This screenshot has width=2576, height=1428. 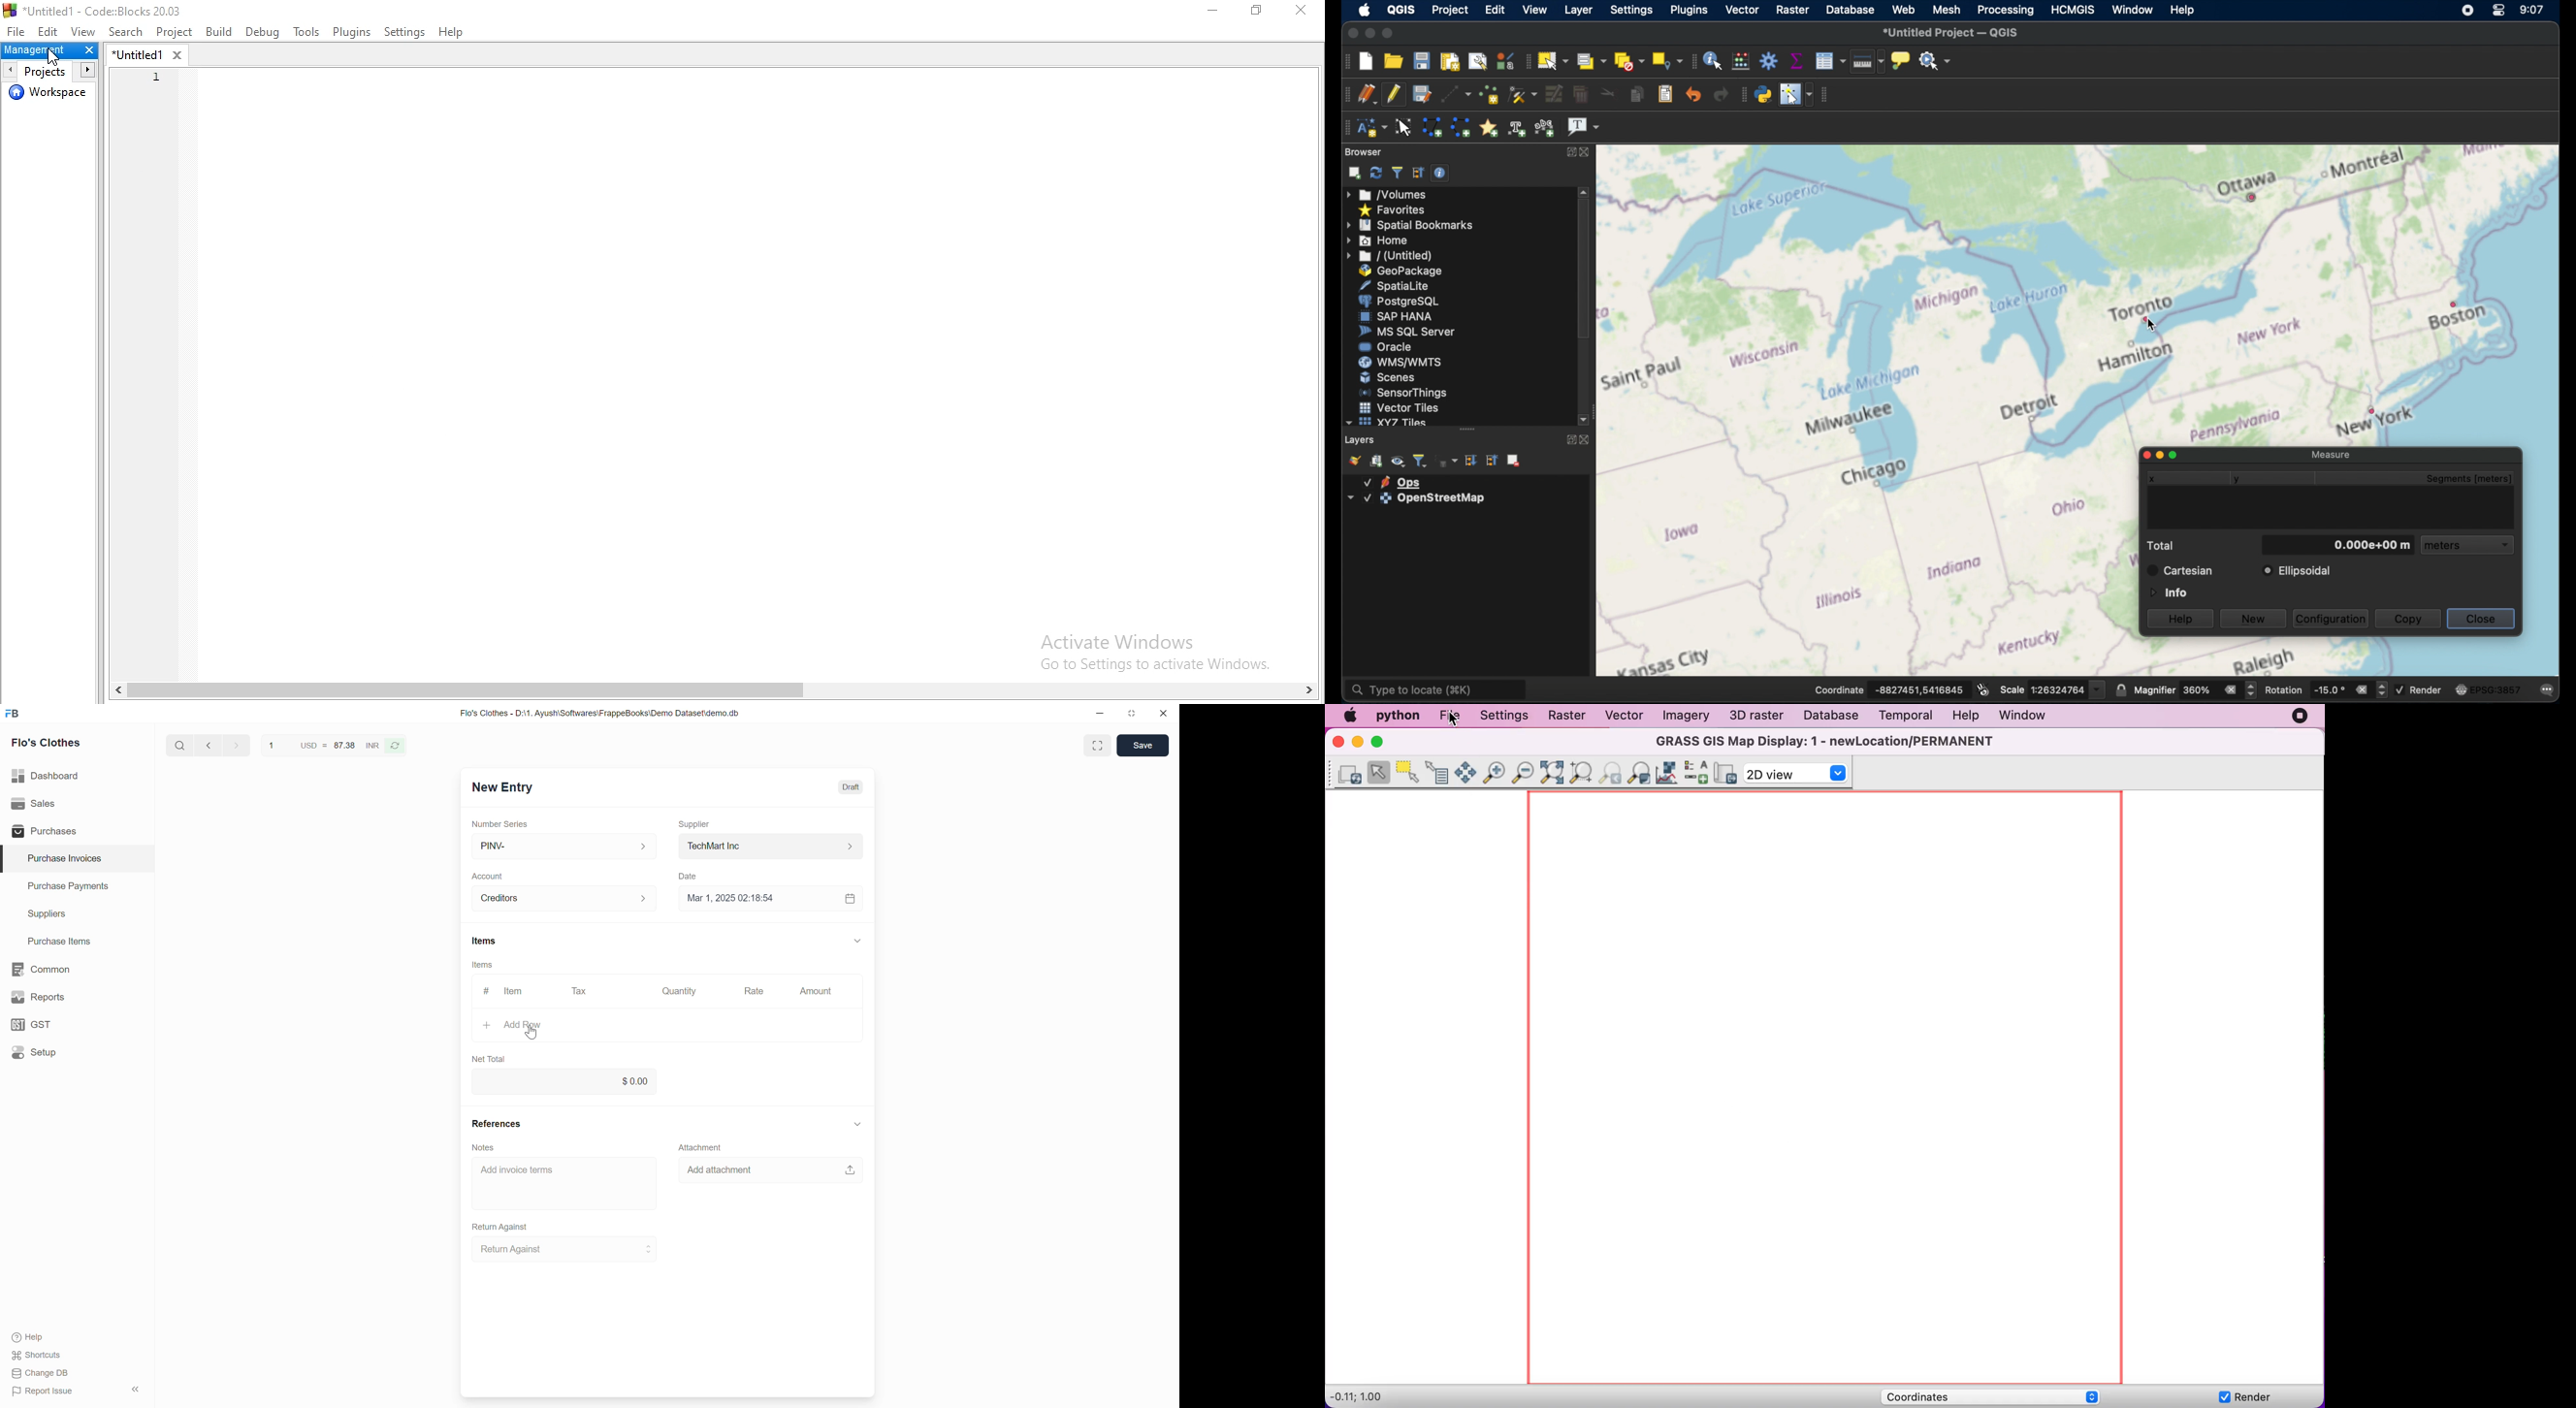 I want to click on 1 USD = 87.38 INR, so click(x=323, y=745).